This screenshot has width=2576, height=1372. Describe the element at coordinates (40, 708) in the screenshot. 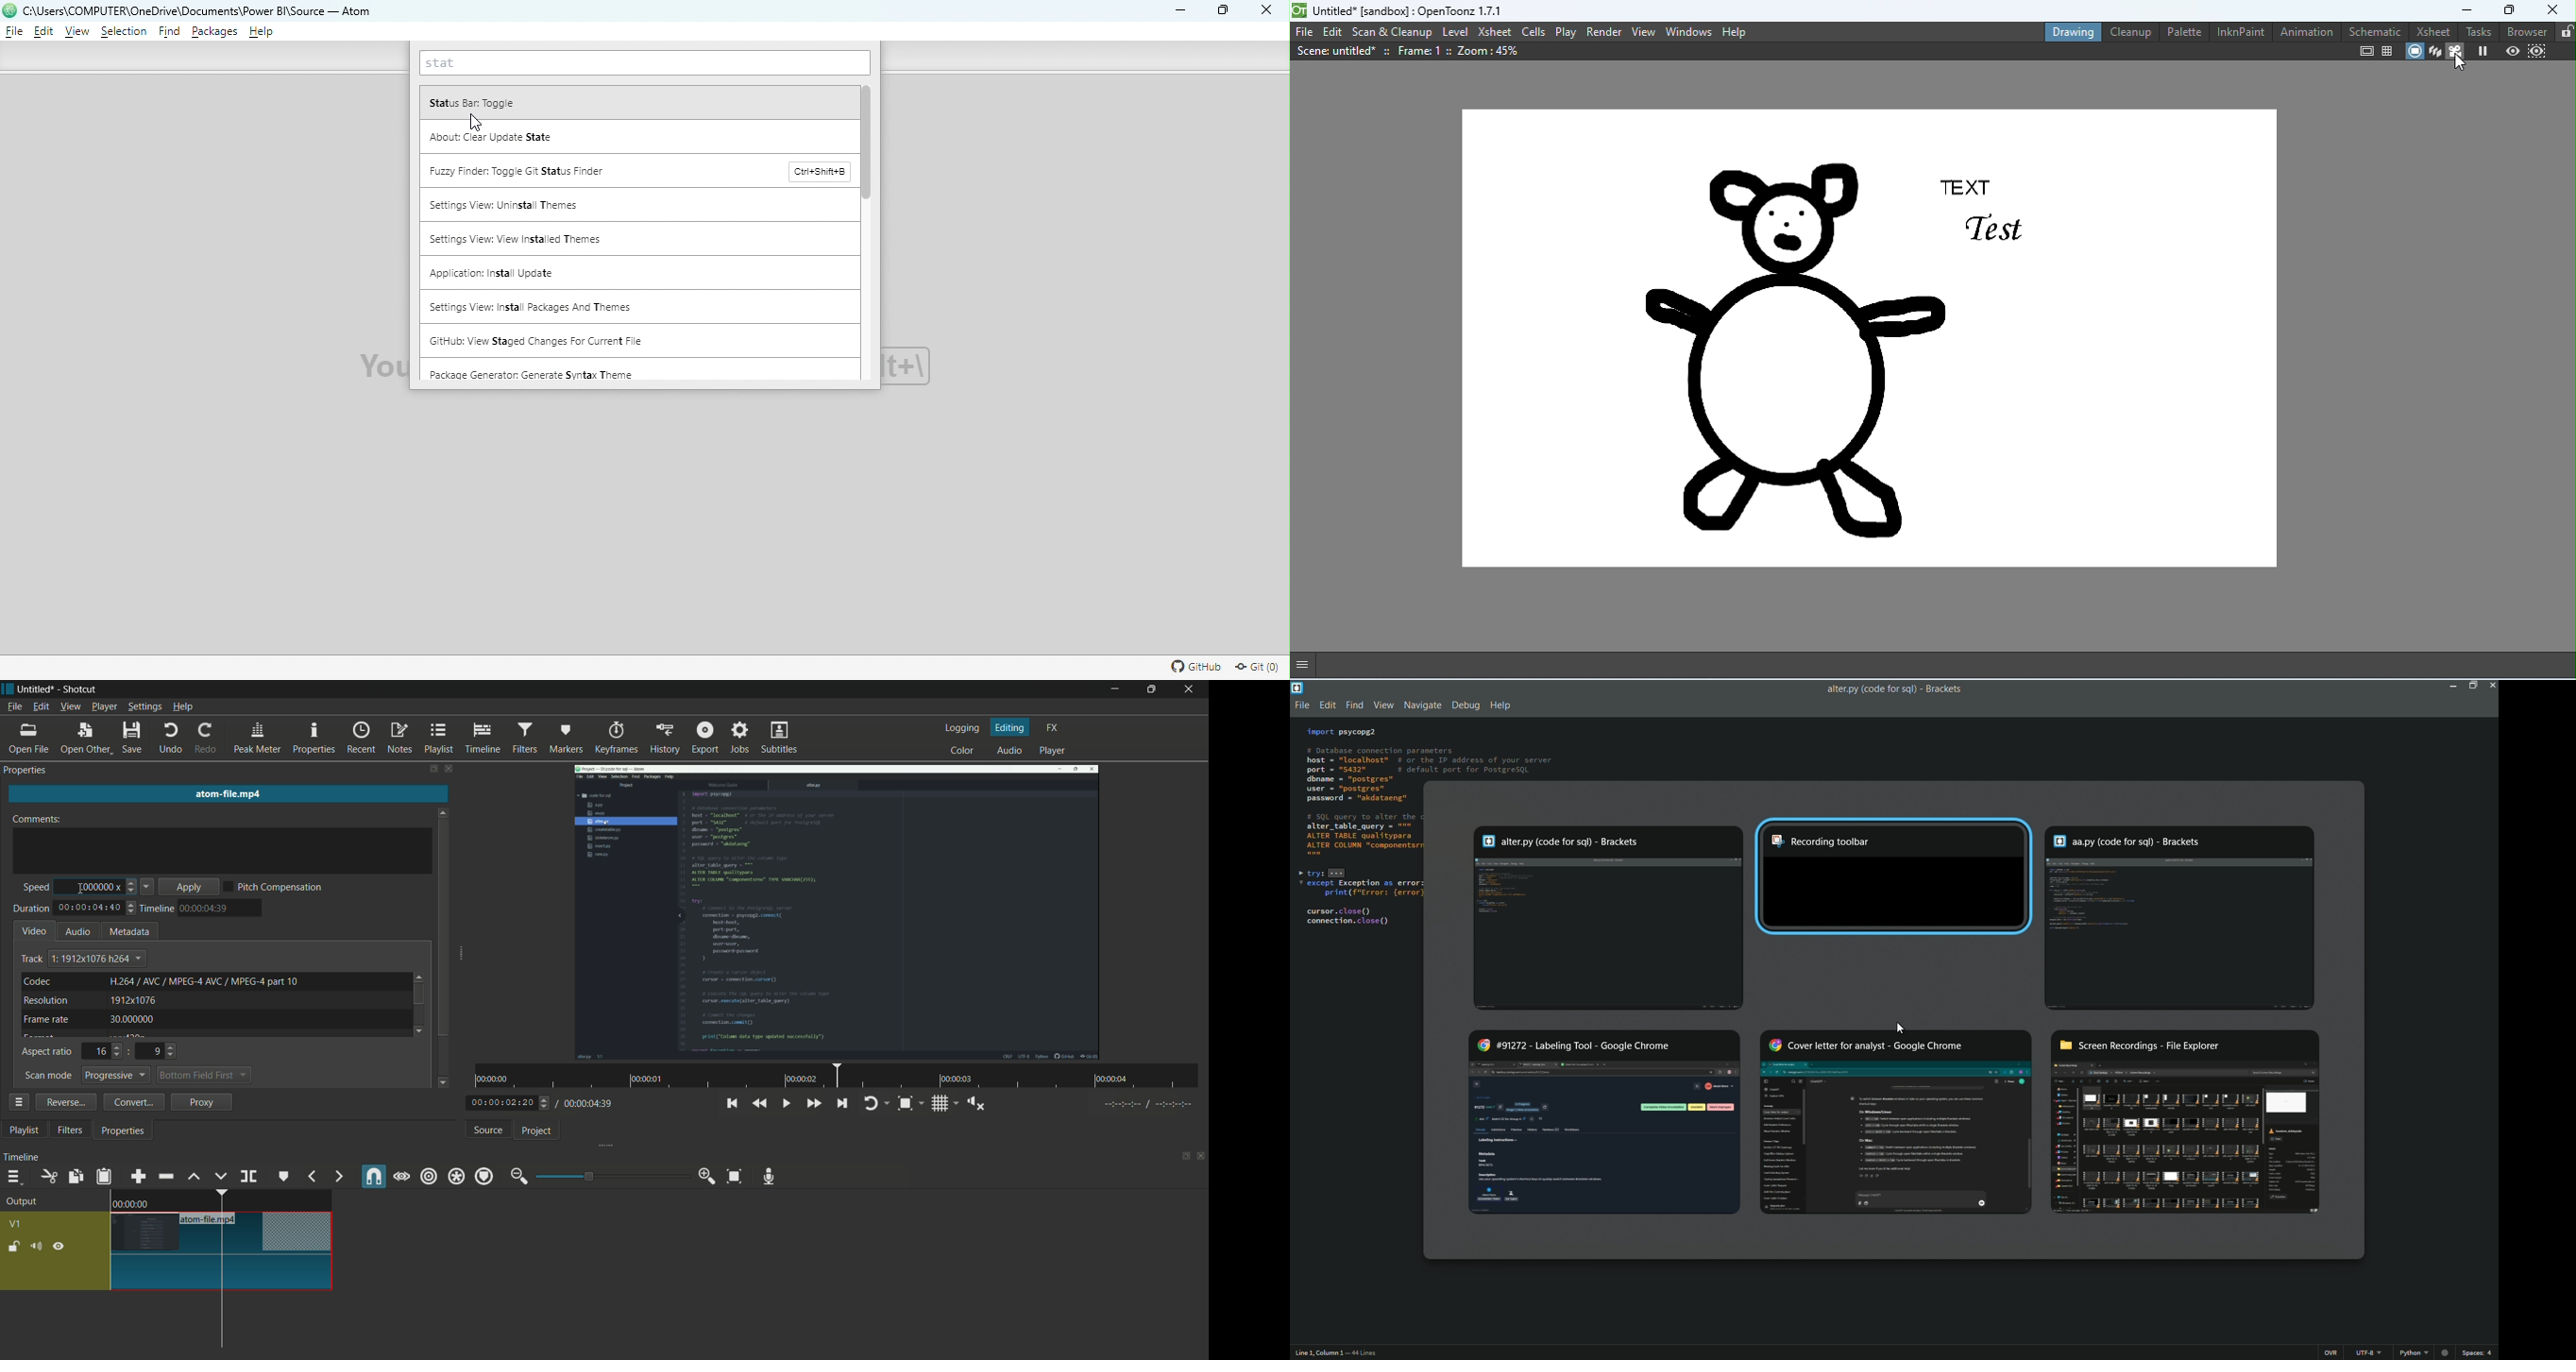

I see `edit` at that location.